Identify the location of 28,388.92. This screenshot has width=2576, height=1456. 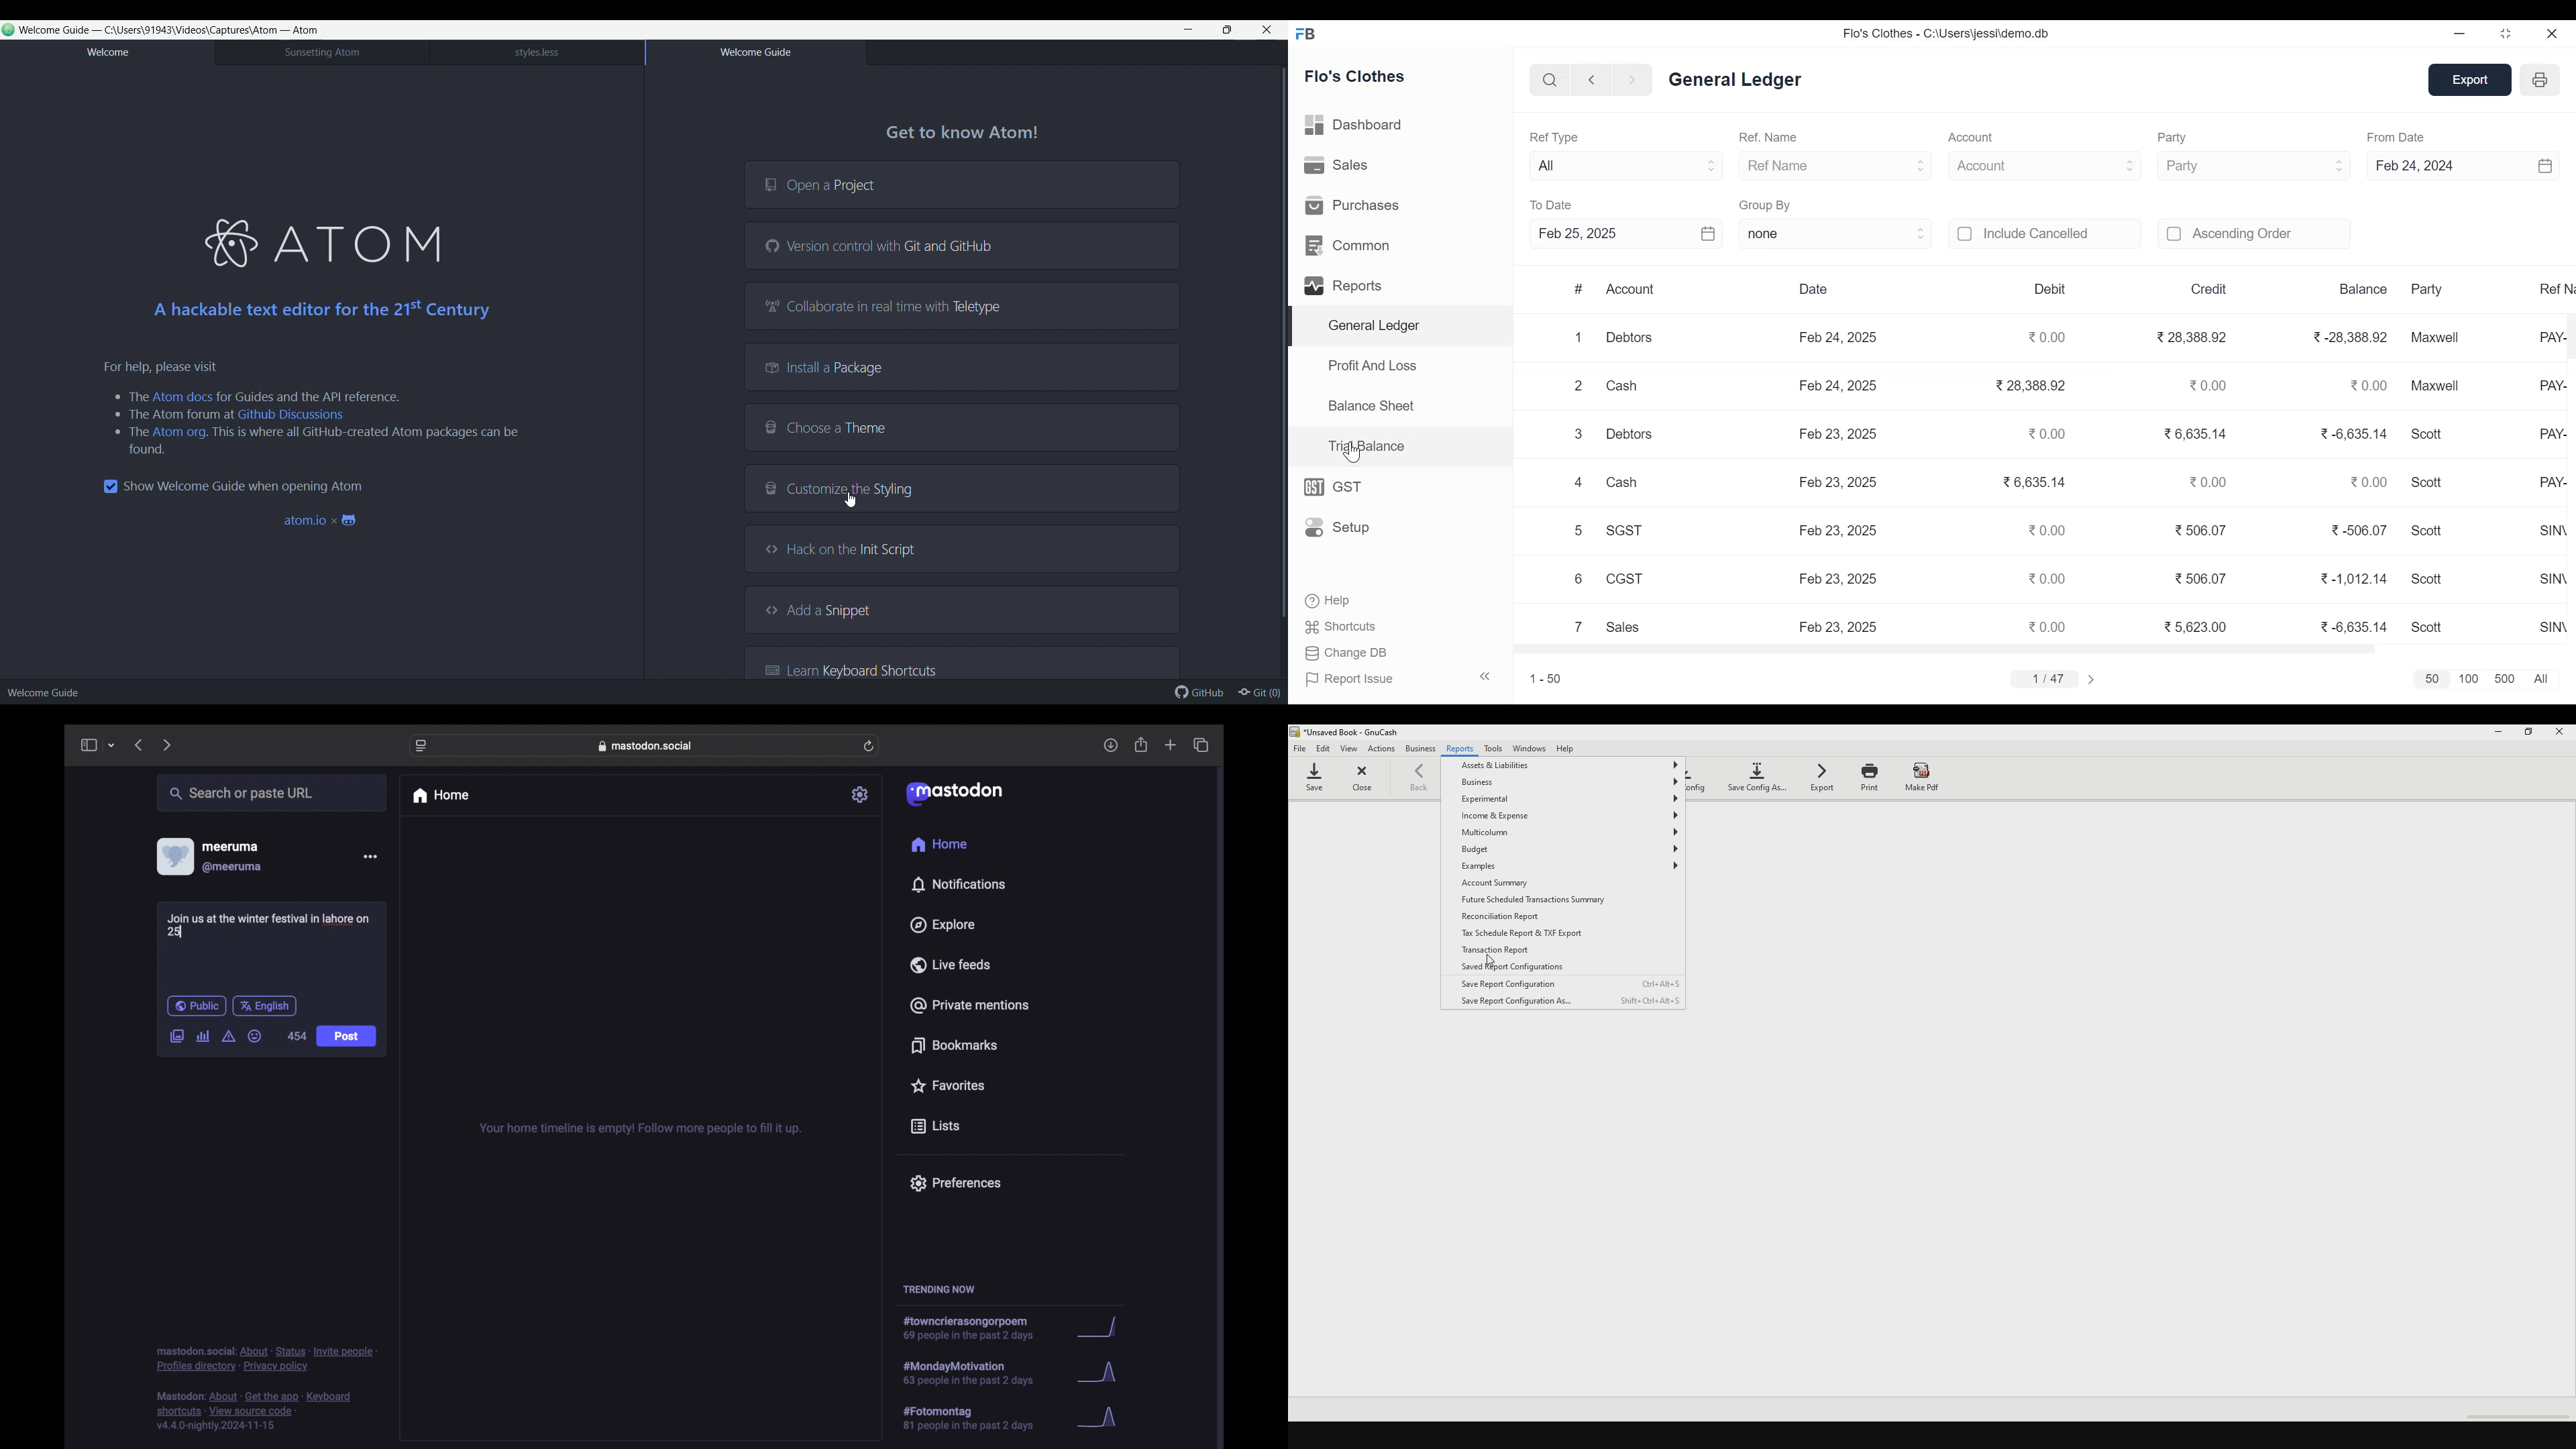
(2192, 337).